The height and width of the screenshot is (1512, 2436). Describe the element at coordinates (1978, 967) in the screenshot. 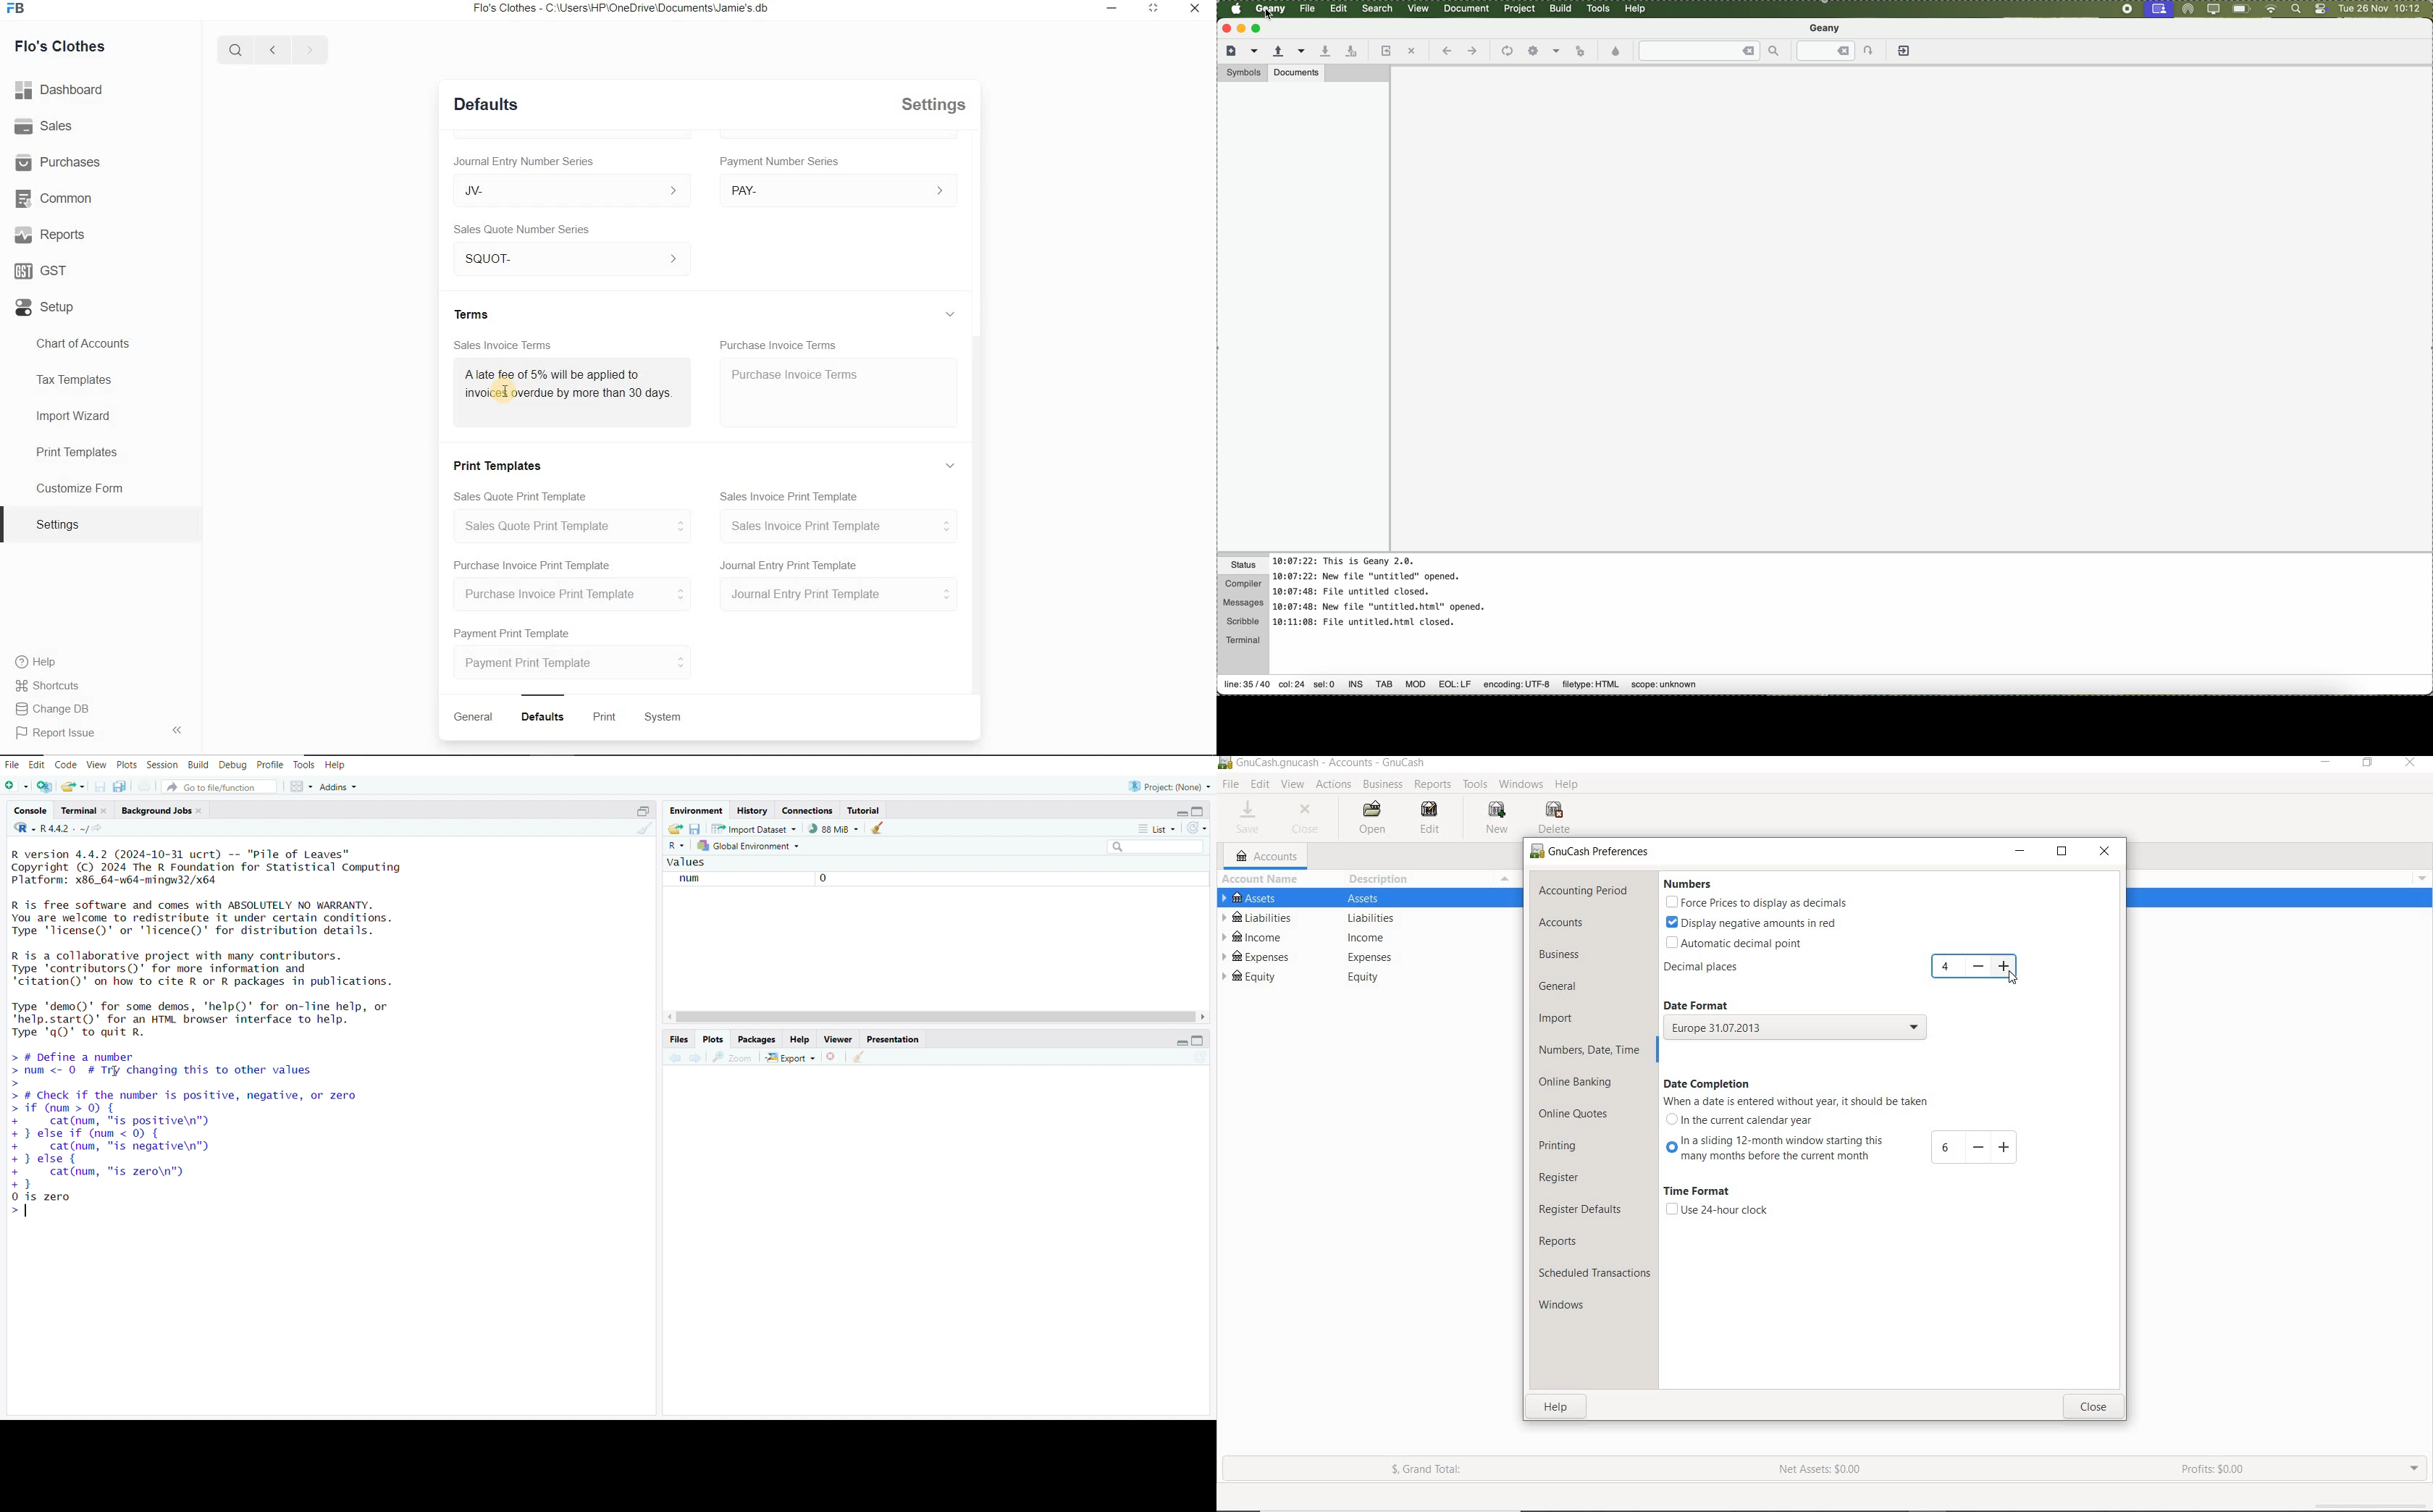

I see `-` at that location.